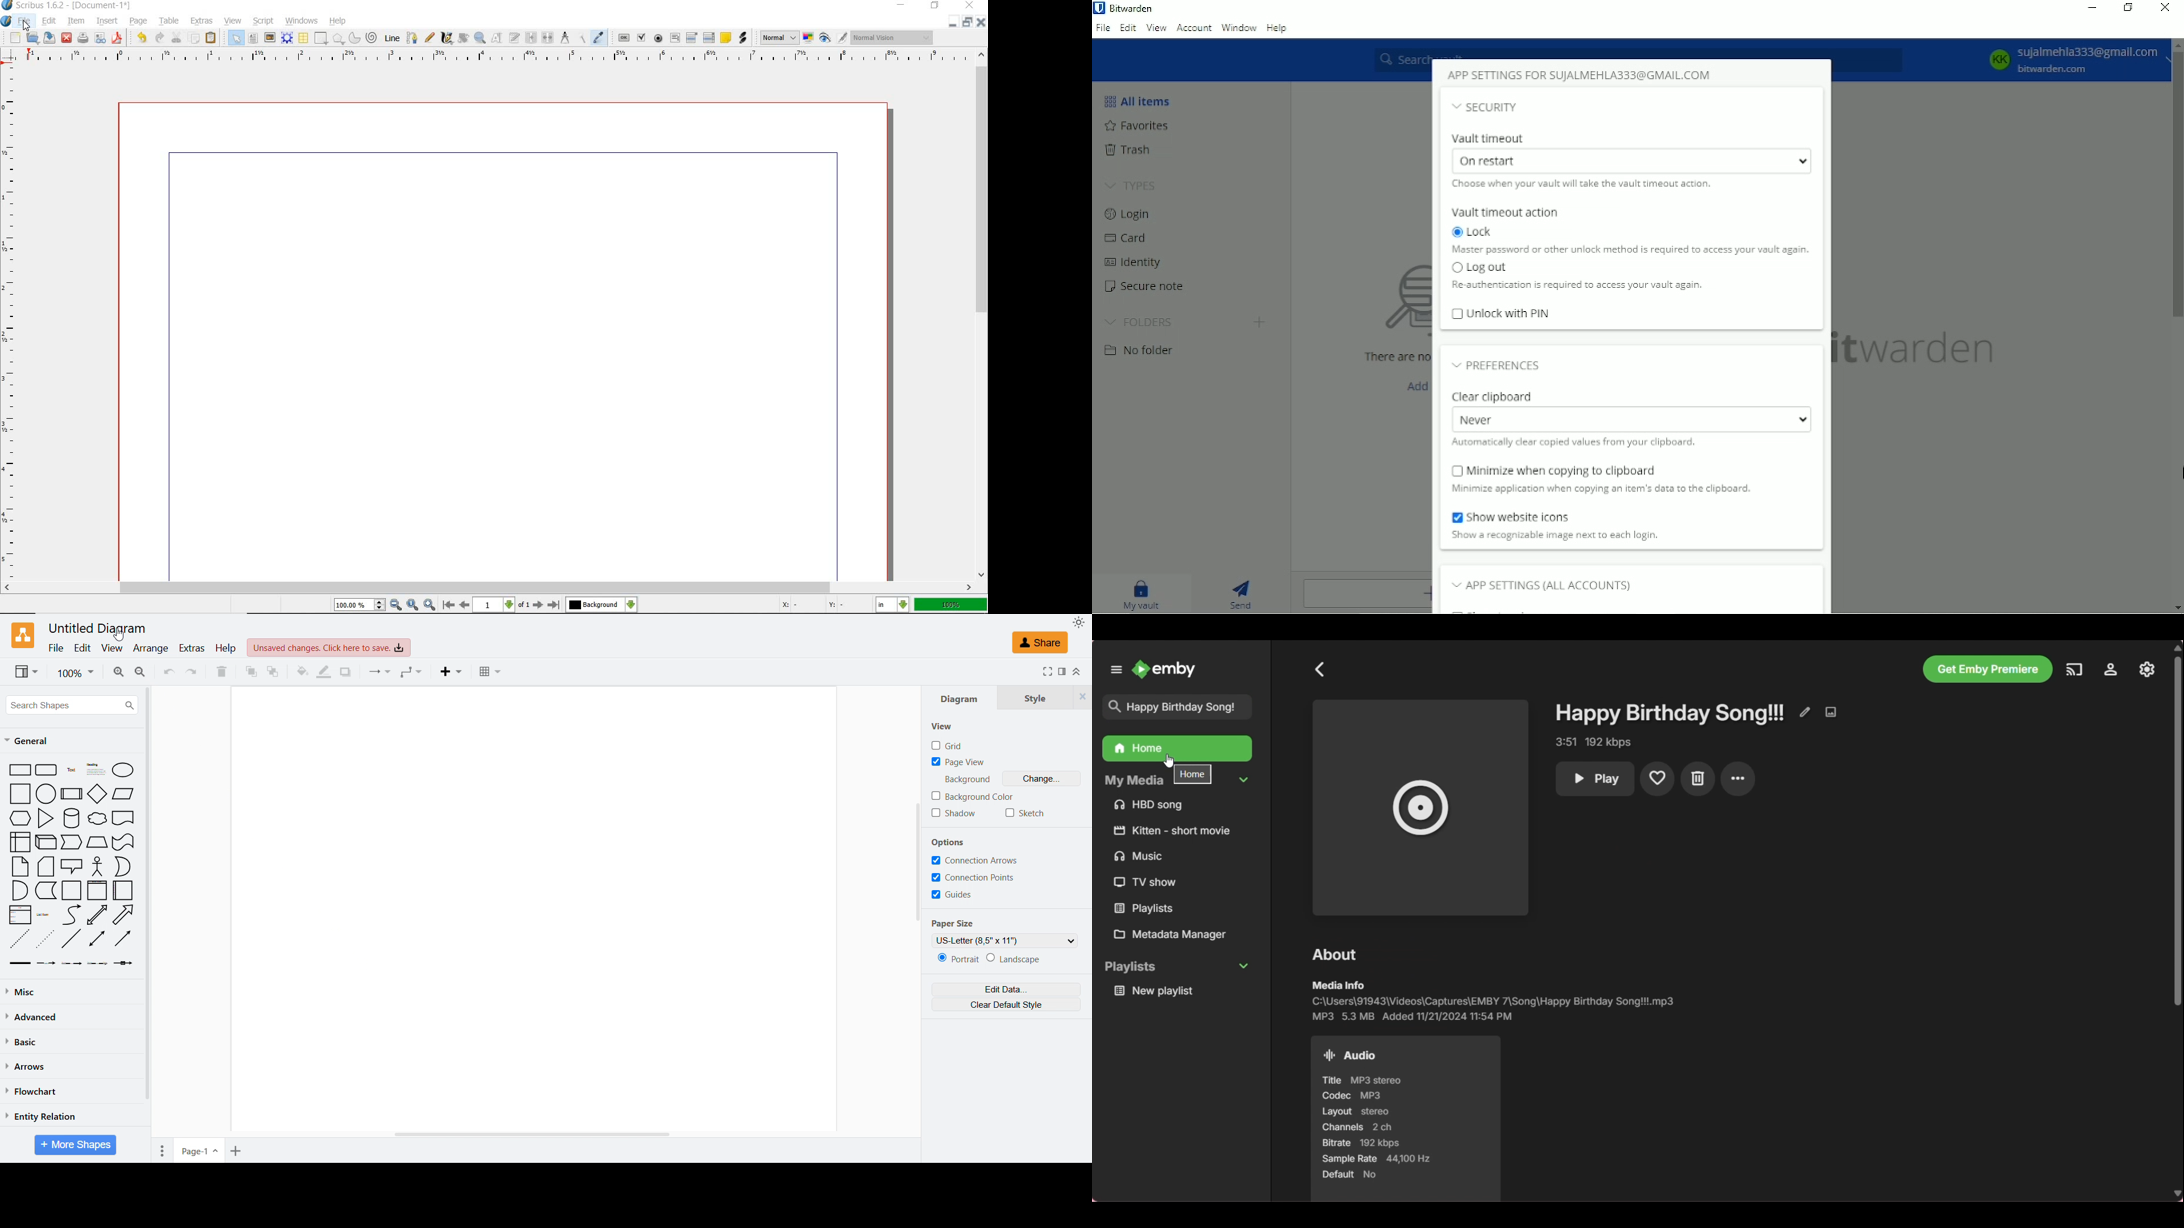 The image size is (2184, 1232). What do you see at coordinates (1136, 125) in the screenshot?
I see `Favorites` at bounding box center [1136, 125].